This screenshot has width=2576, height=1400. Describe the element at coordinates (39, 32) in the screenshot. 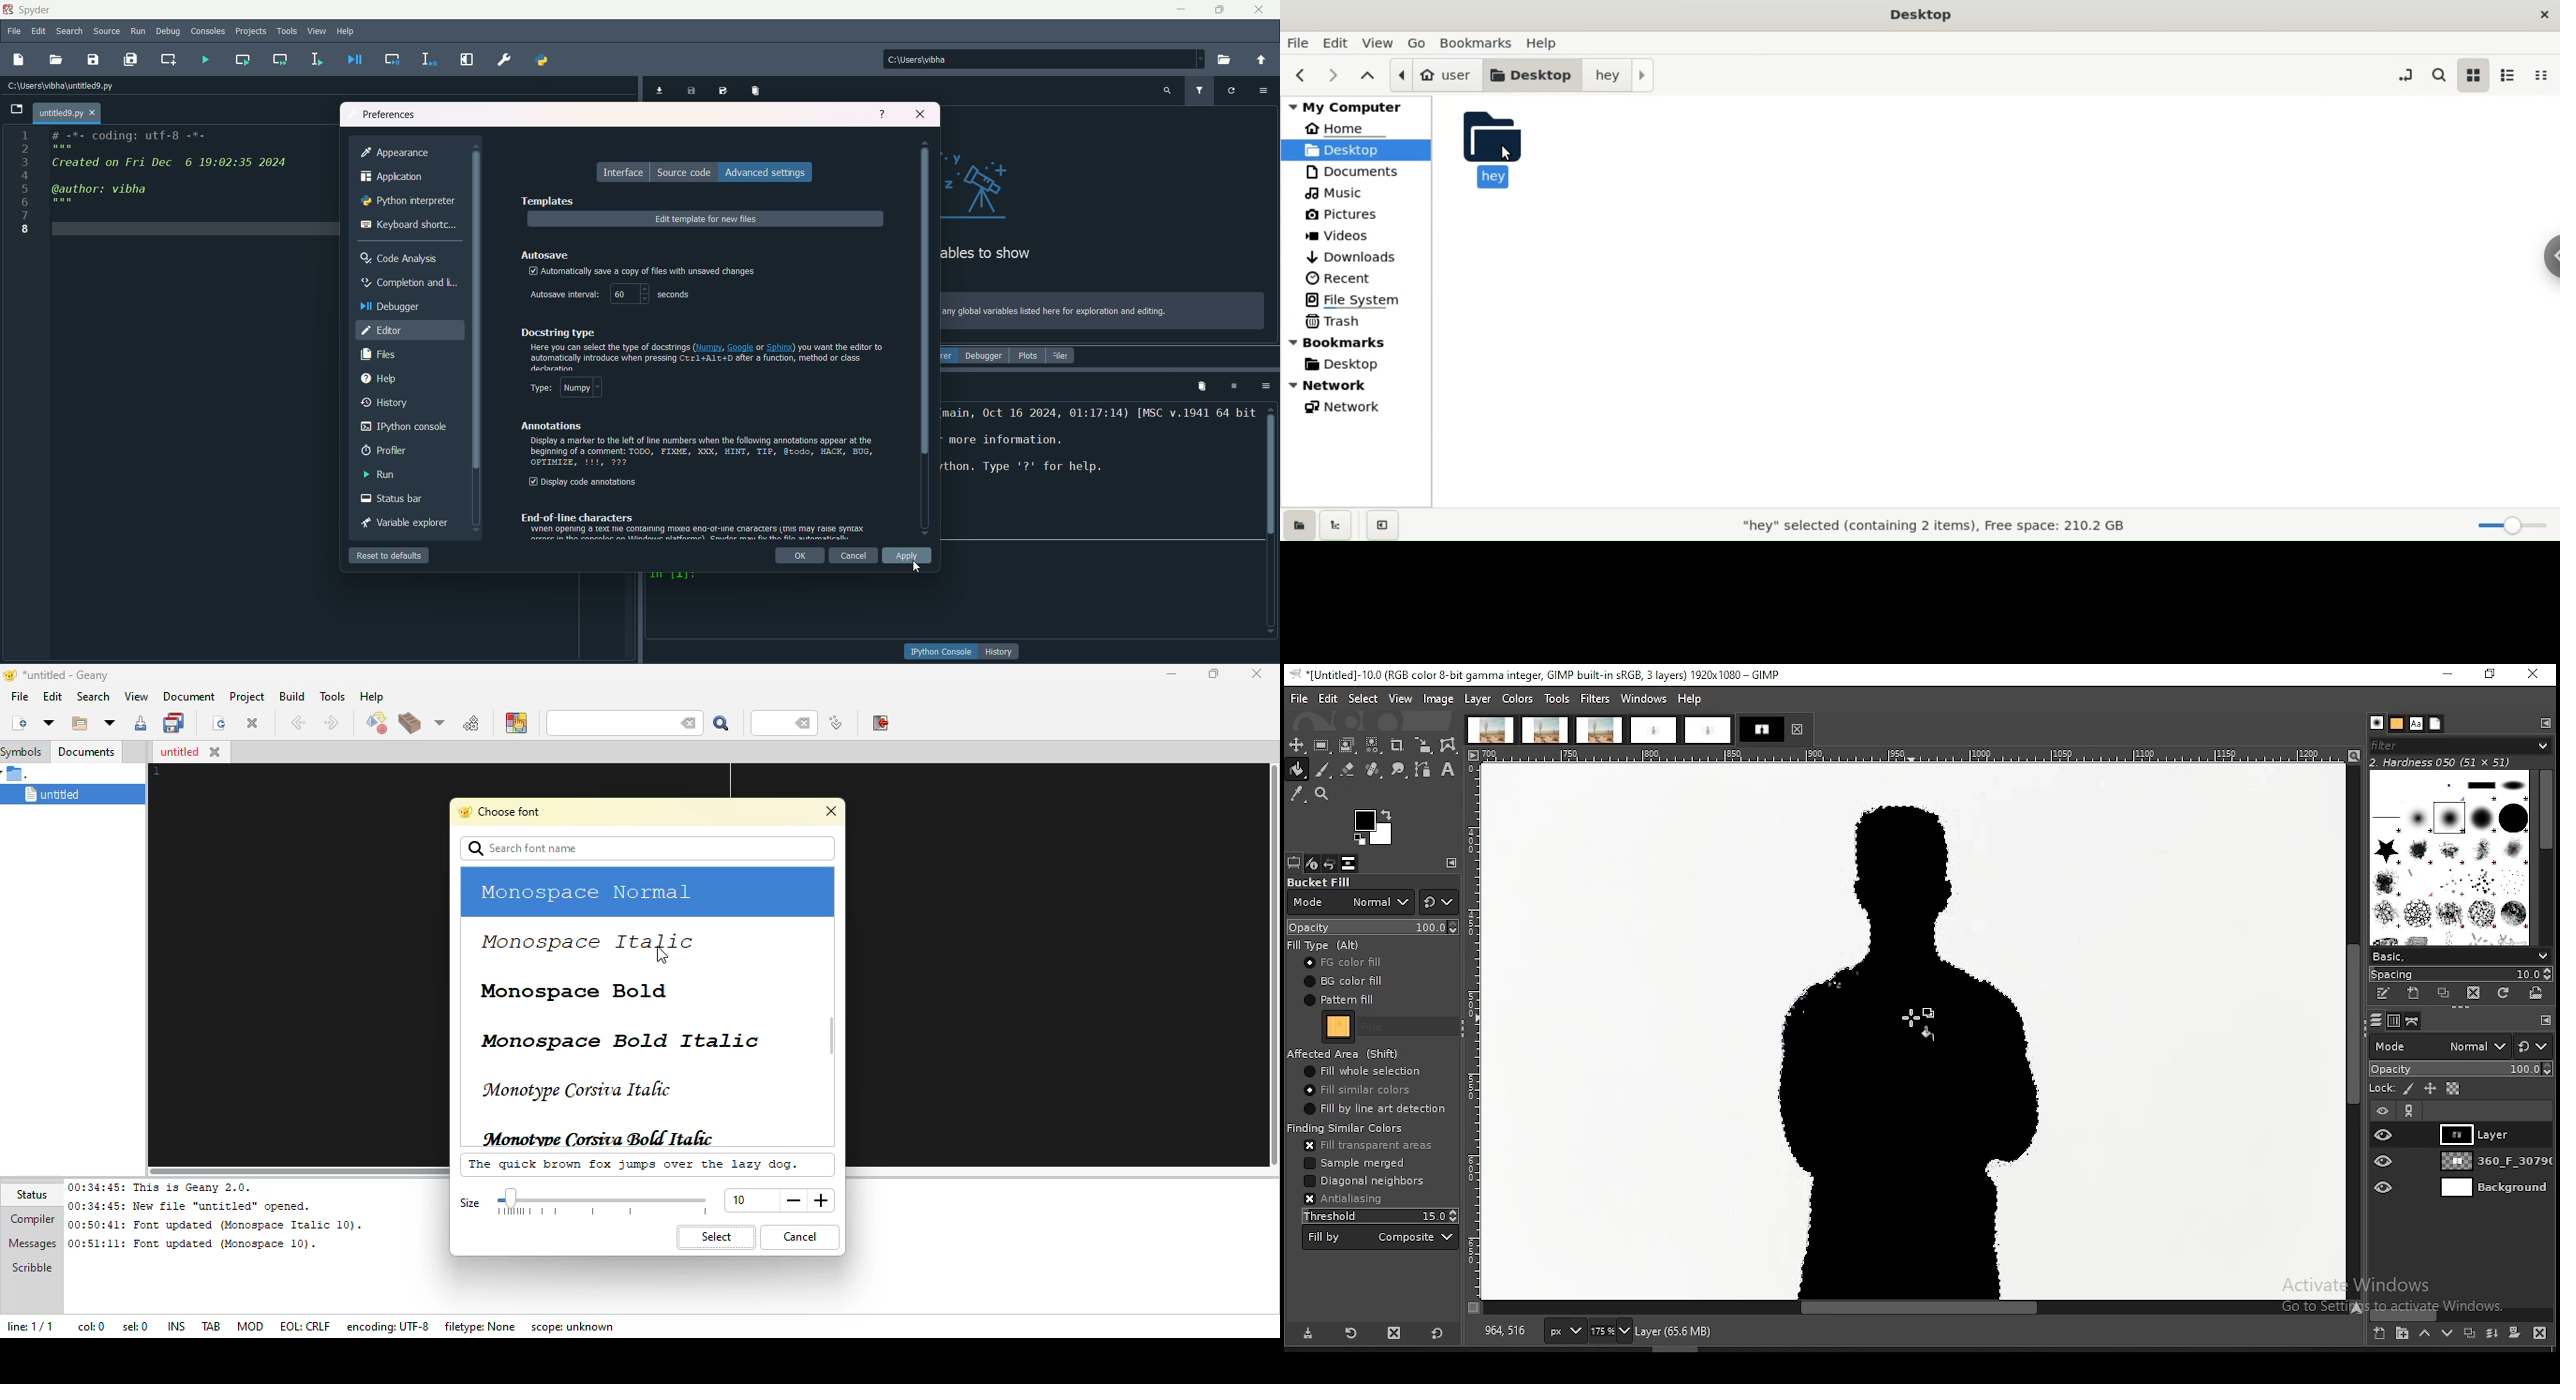

I see `edit` at that location.